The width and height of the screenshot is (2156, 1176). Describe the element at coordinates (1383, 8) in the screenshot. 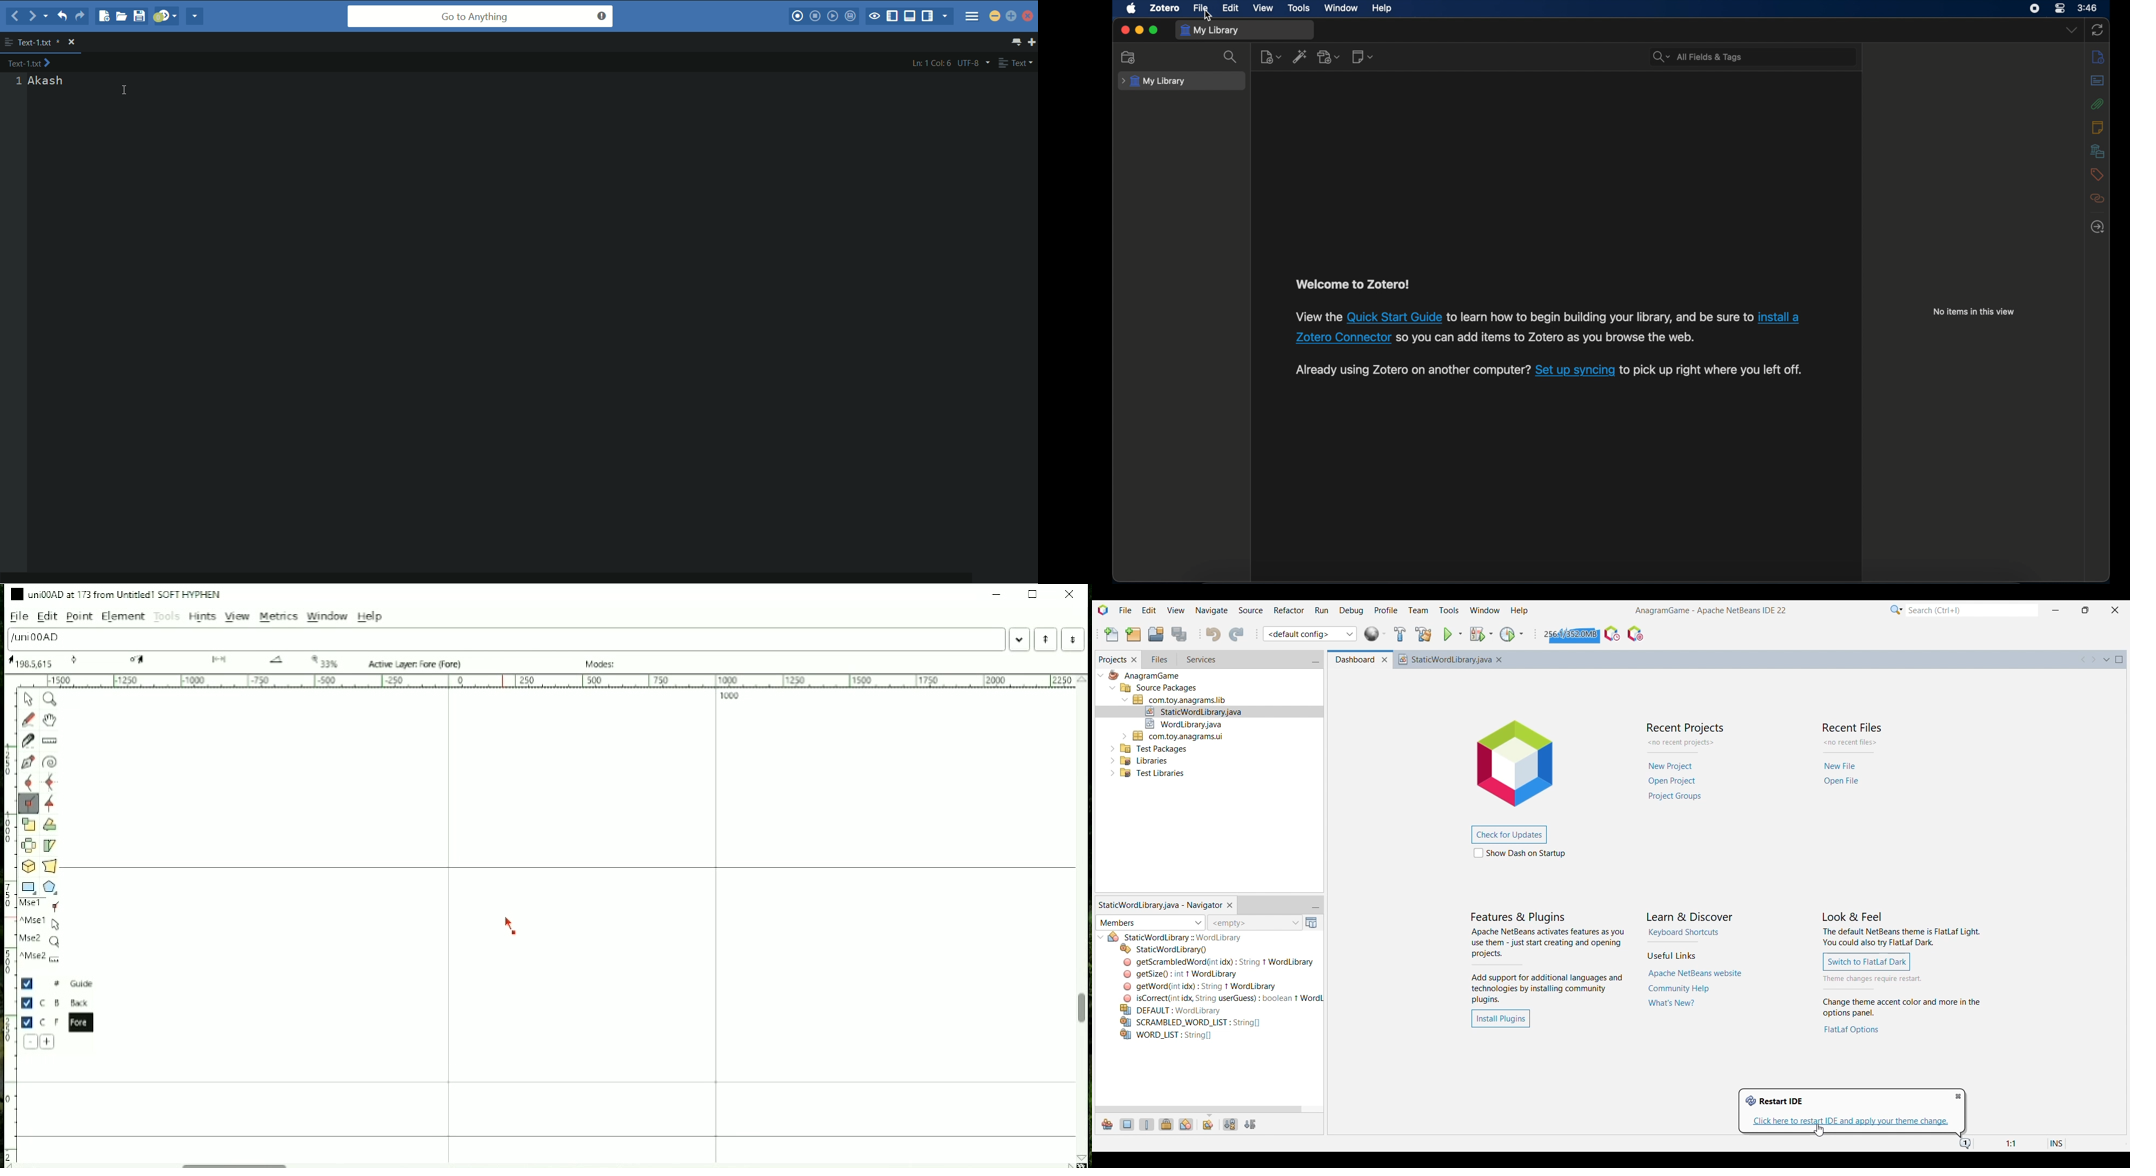

I see `help` at that location.